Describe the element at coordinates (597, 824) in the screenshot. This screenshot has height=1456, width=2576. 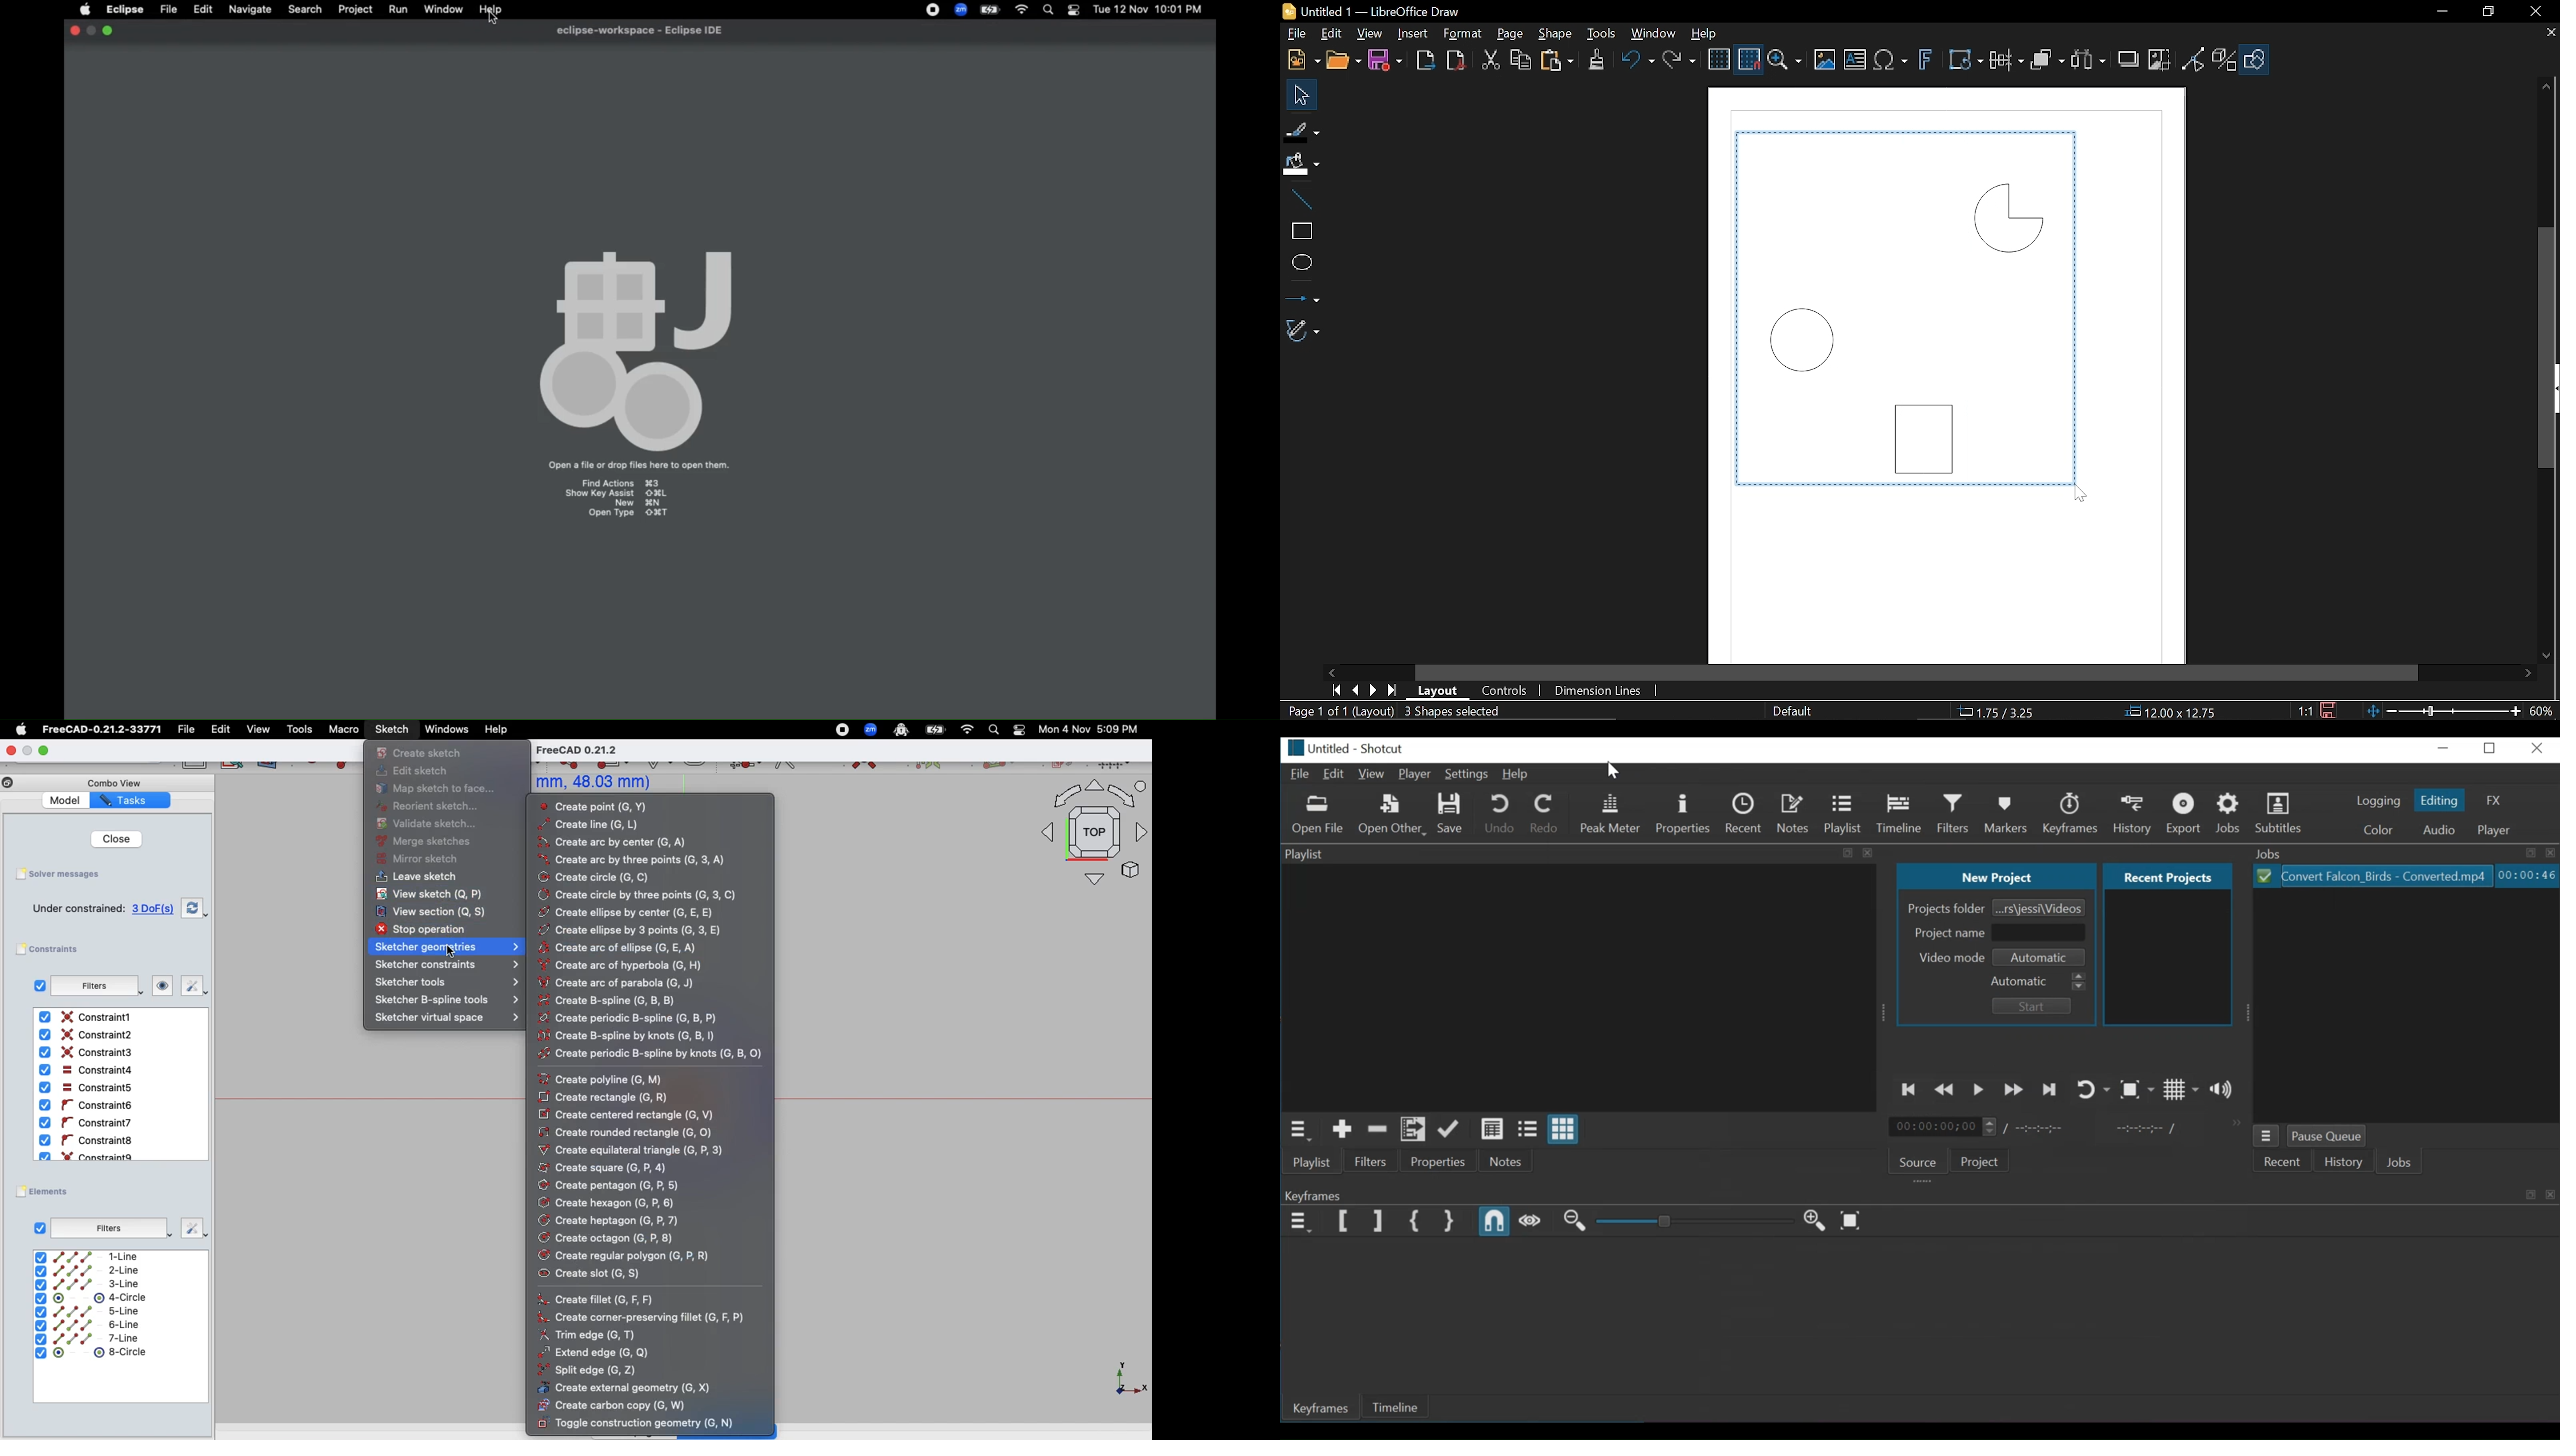
I see `Create line(G, L)` at that location.